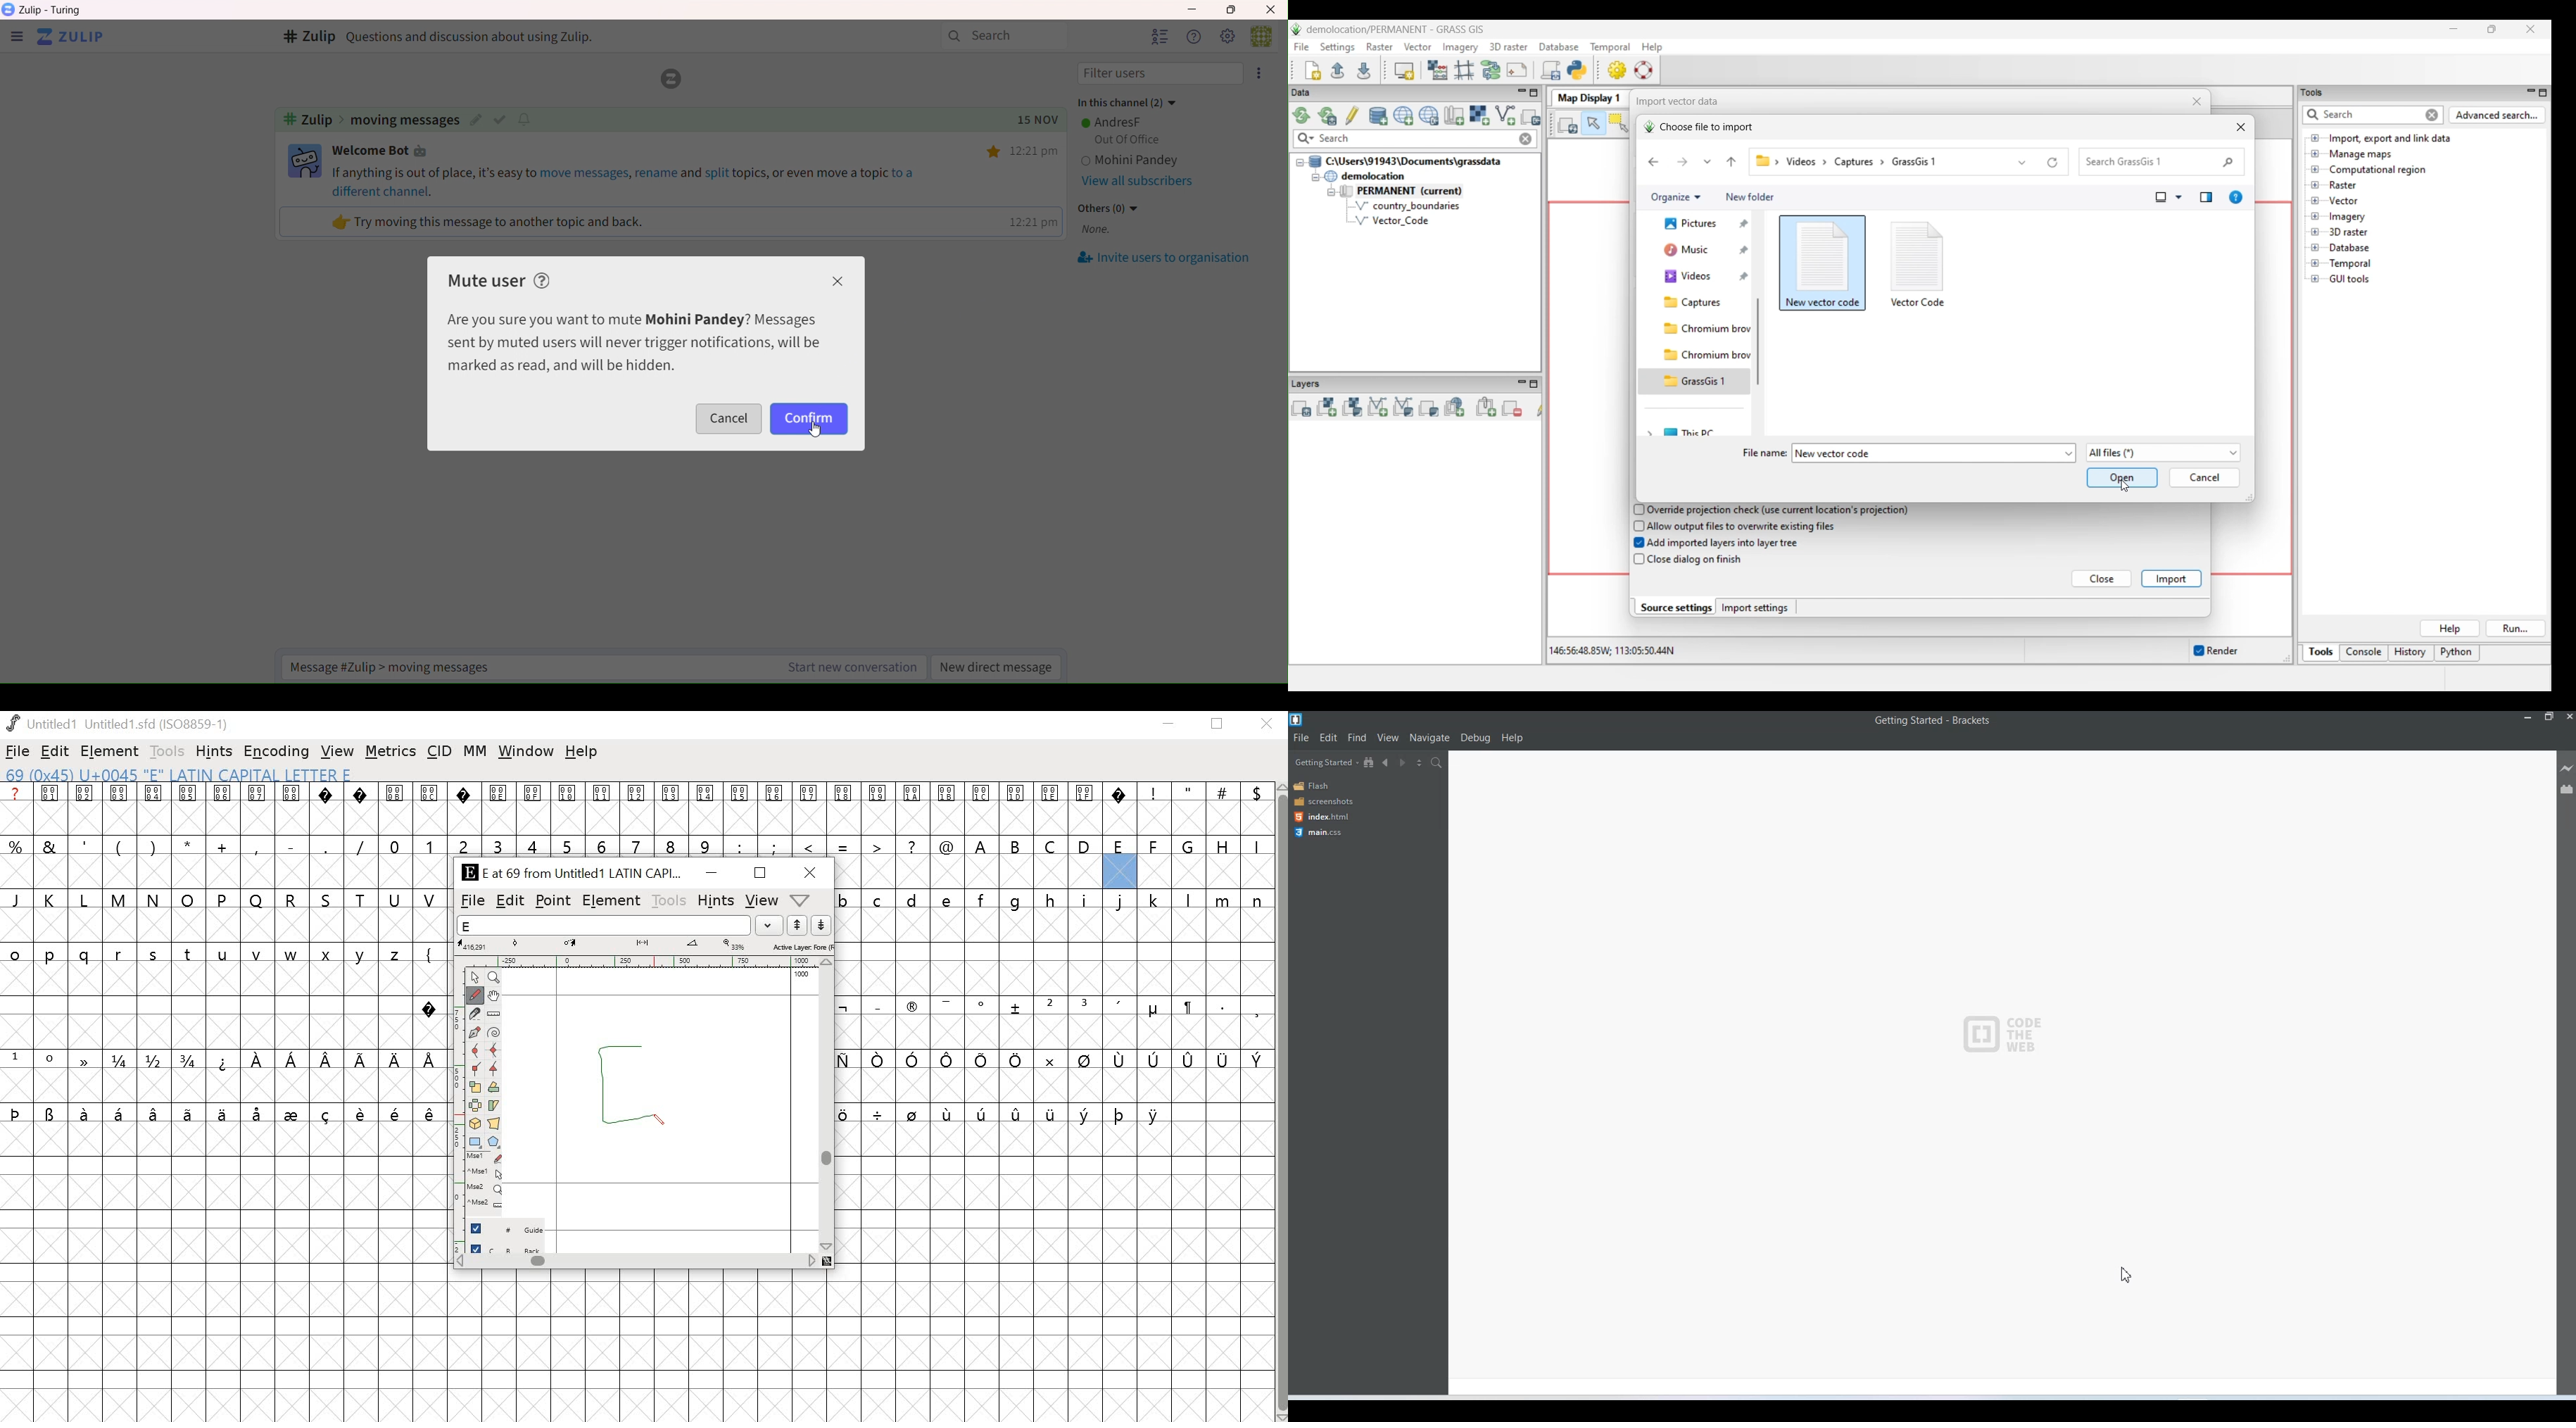 The image size is (2576, 1428). Describe the element at coordinates (1900, 720) in the screenshot. I see `Getting started` at that location.